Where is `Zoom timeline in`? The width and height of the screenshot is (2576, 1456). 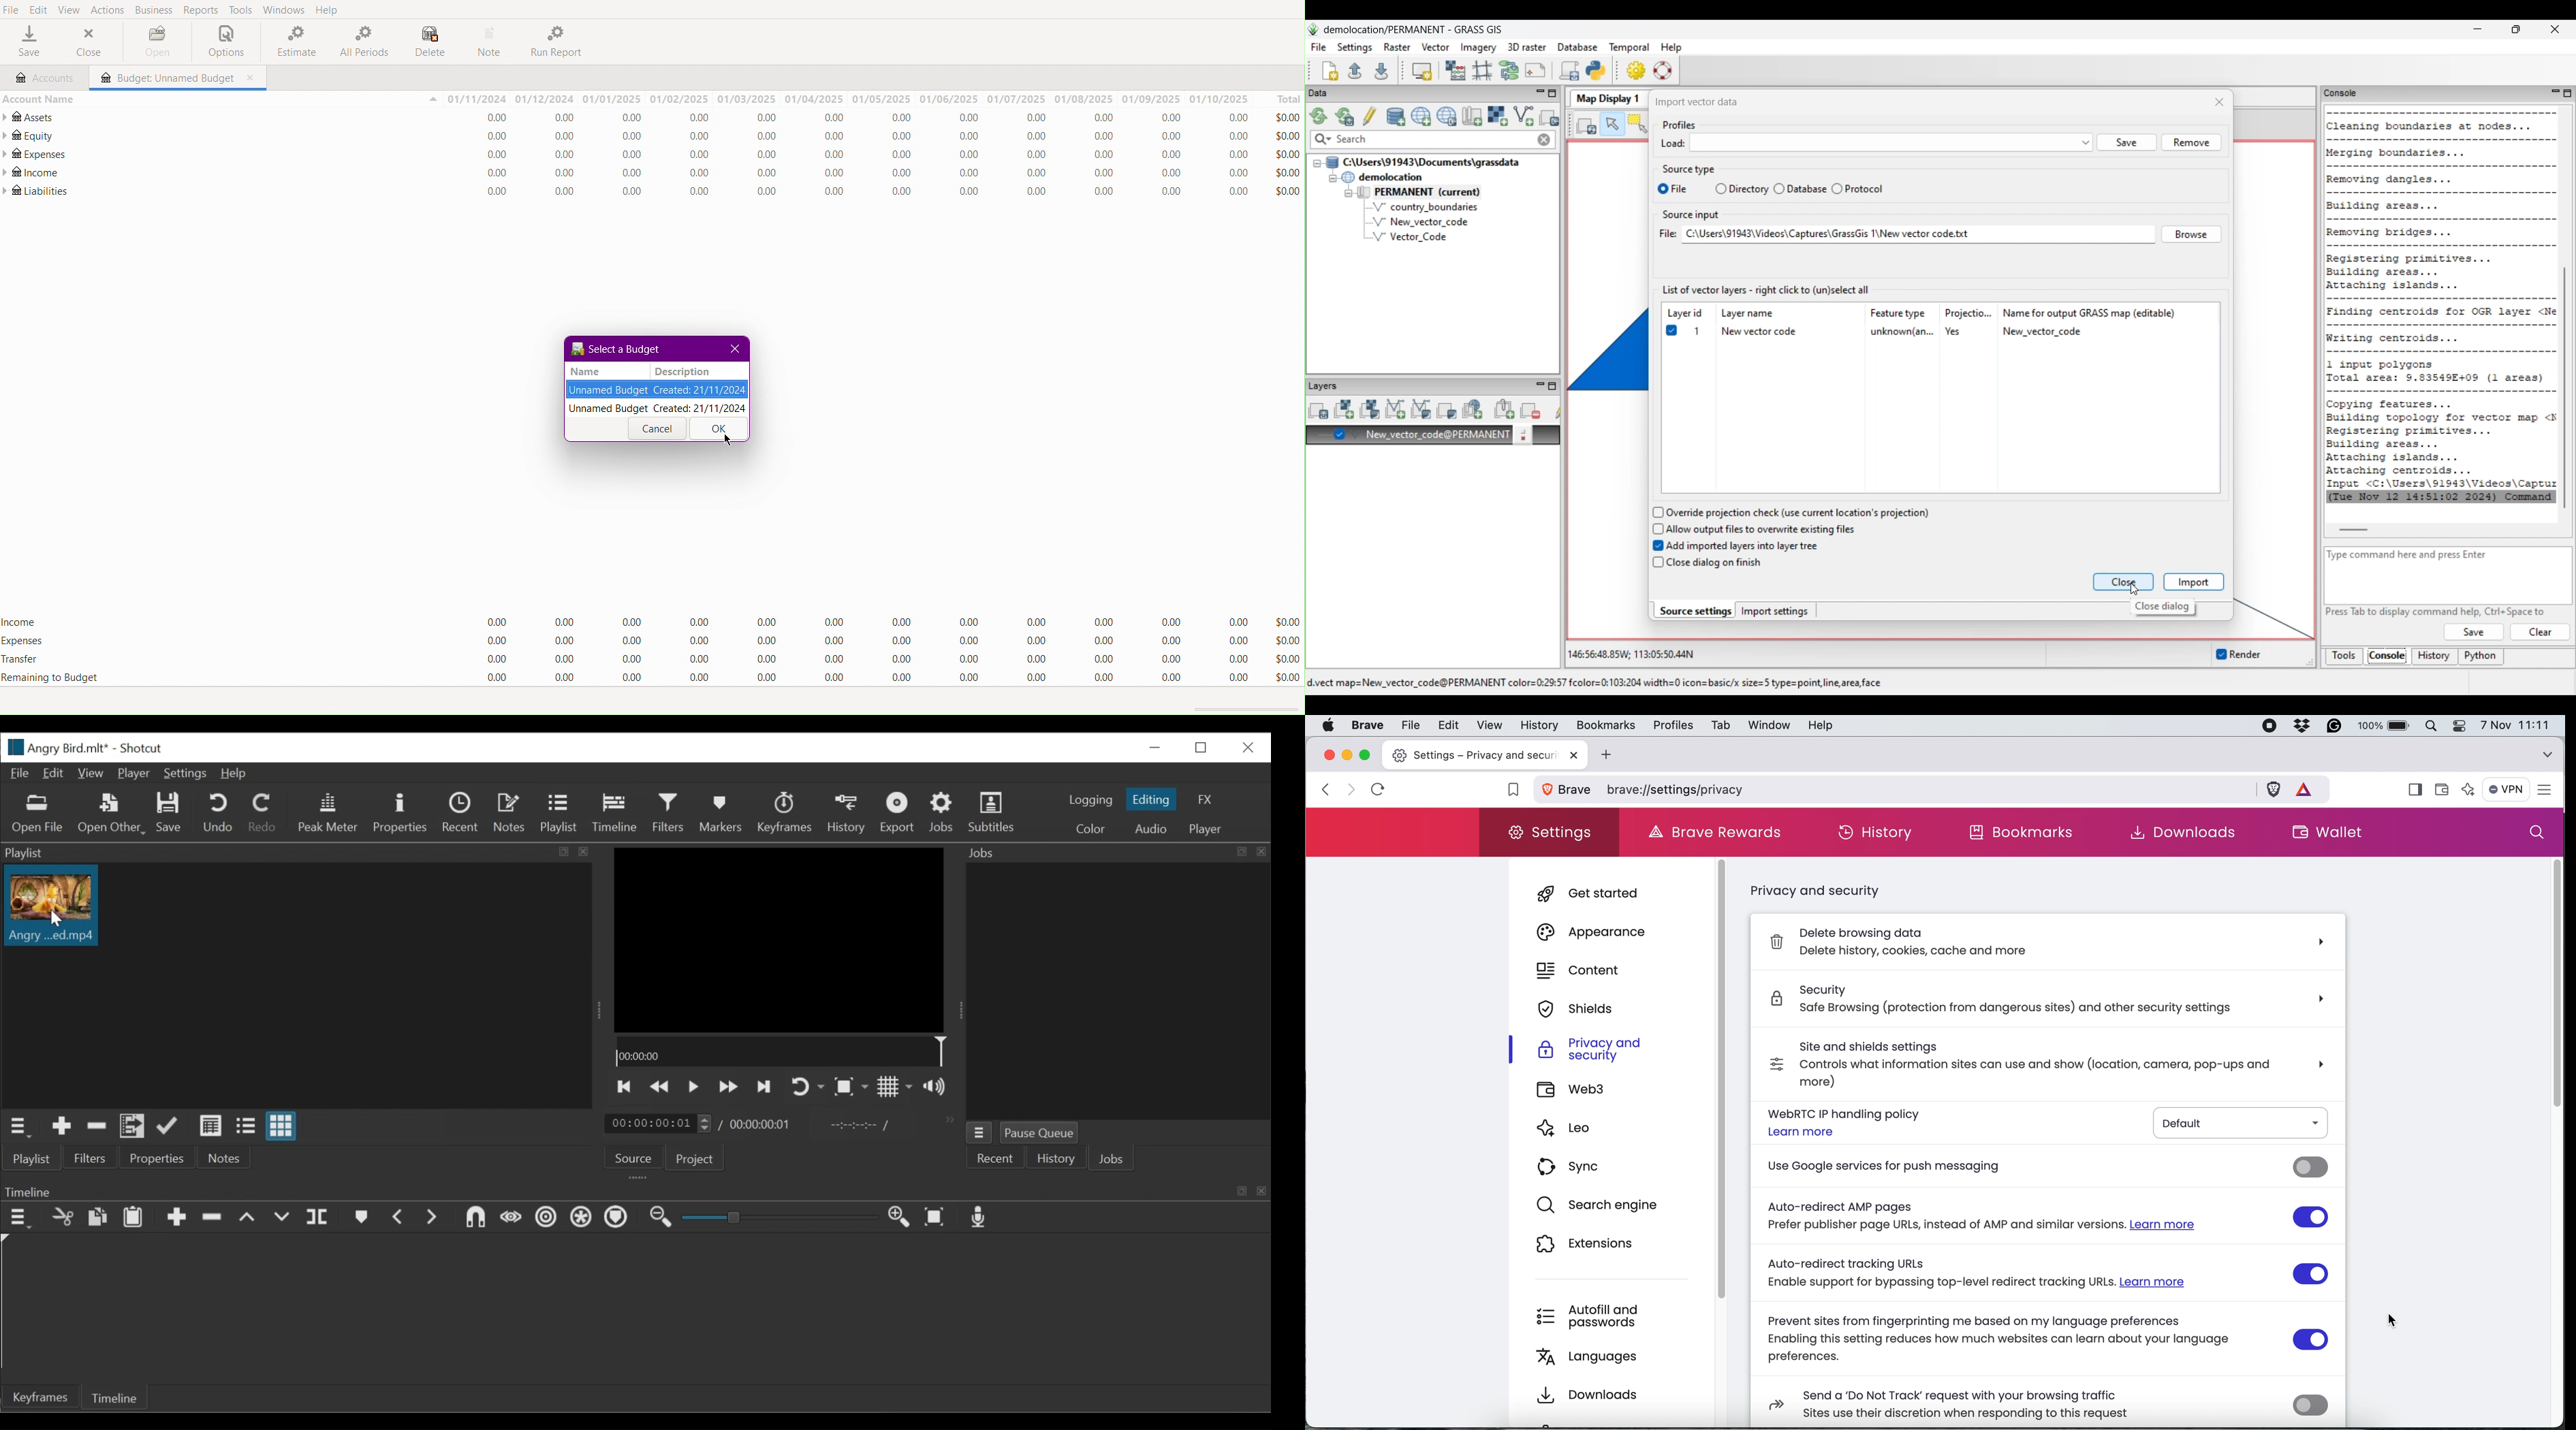
Zoom timeline in is located at coordinates (901, 1219).